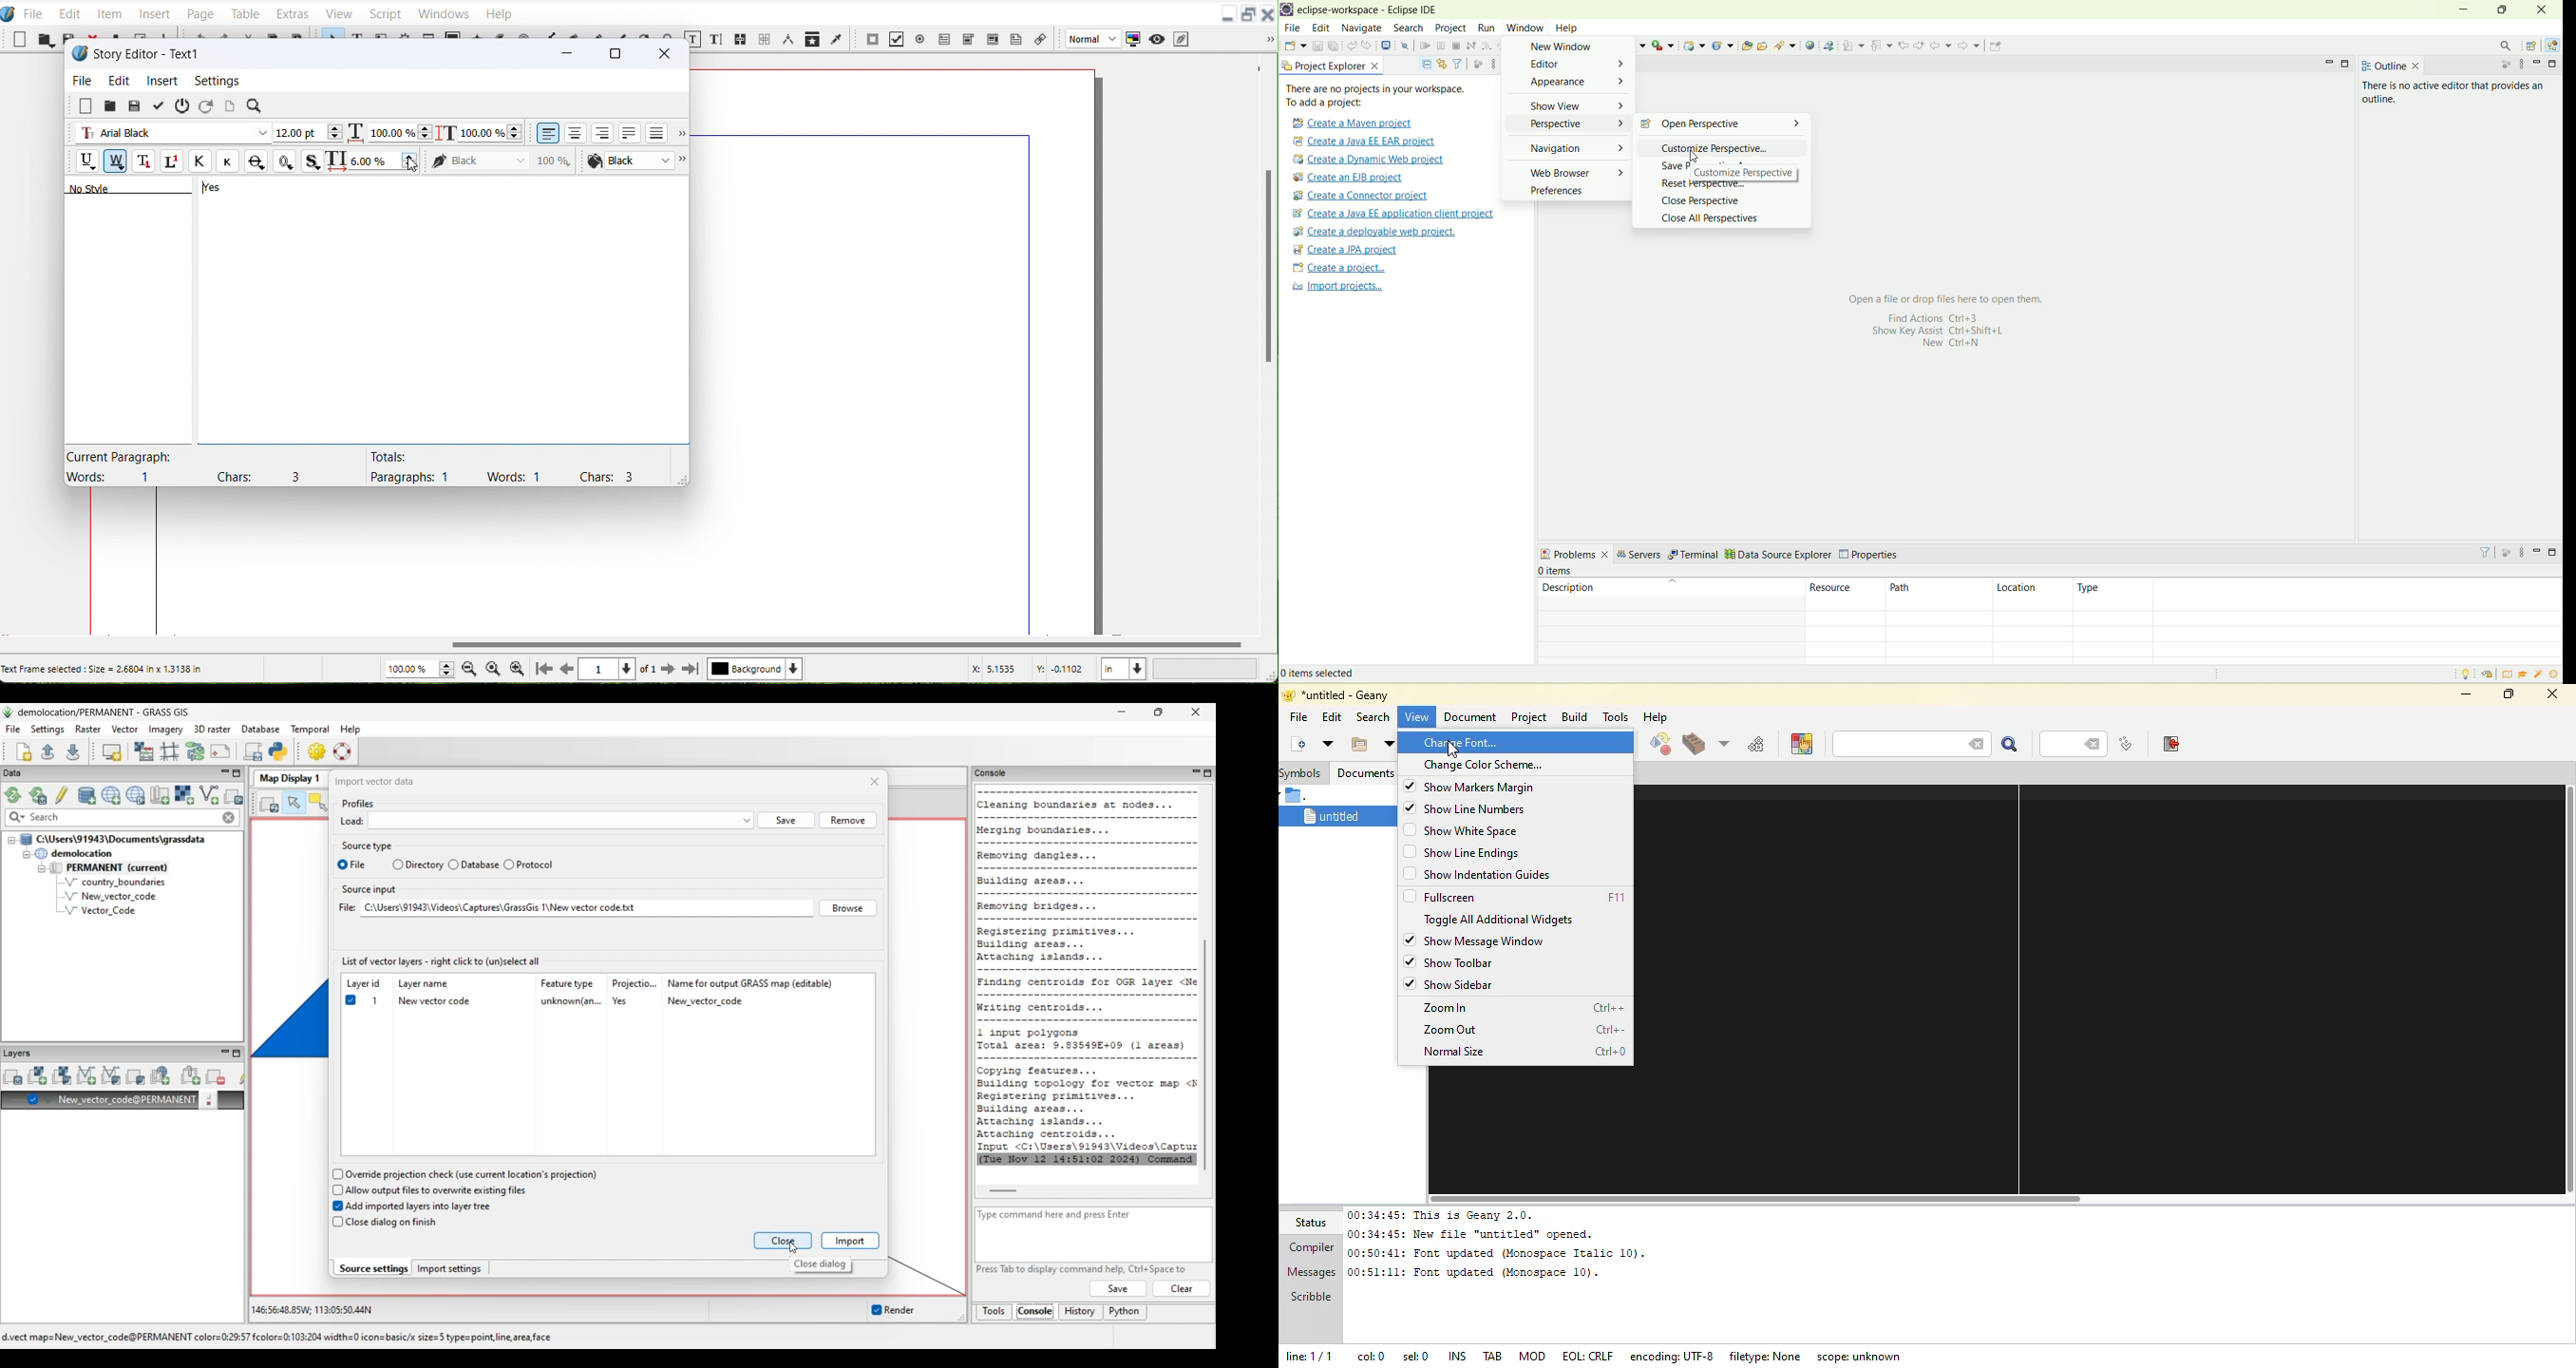 The width and height of the screenshot is (2576, 1372). I want to click on Font , so click(170, 132).